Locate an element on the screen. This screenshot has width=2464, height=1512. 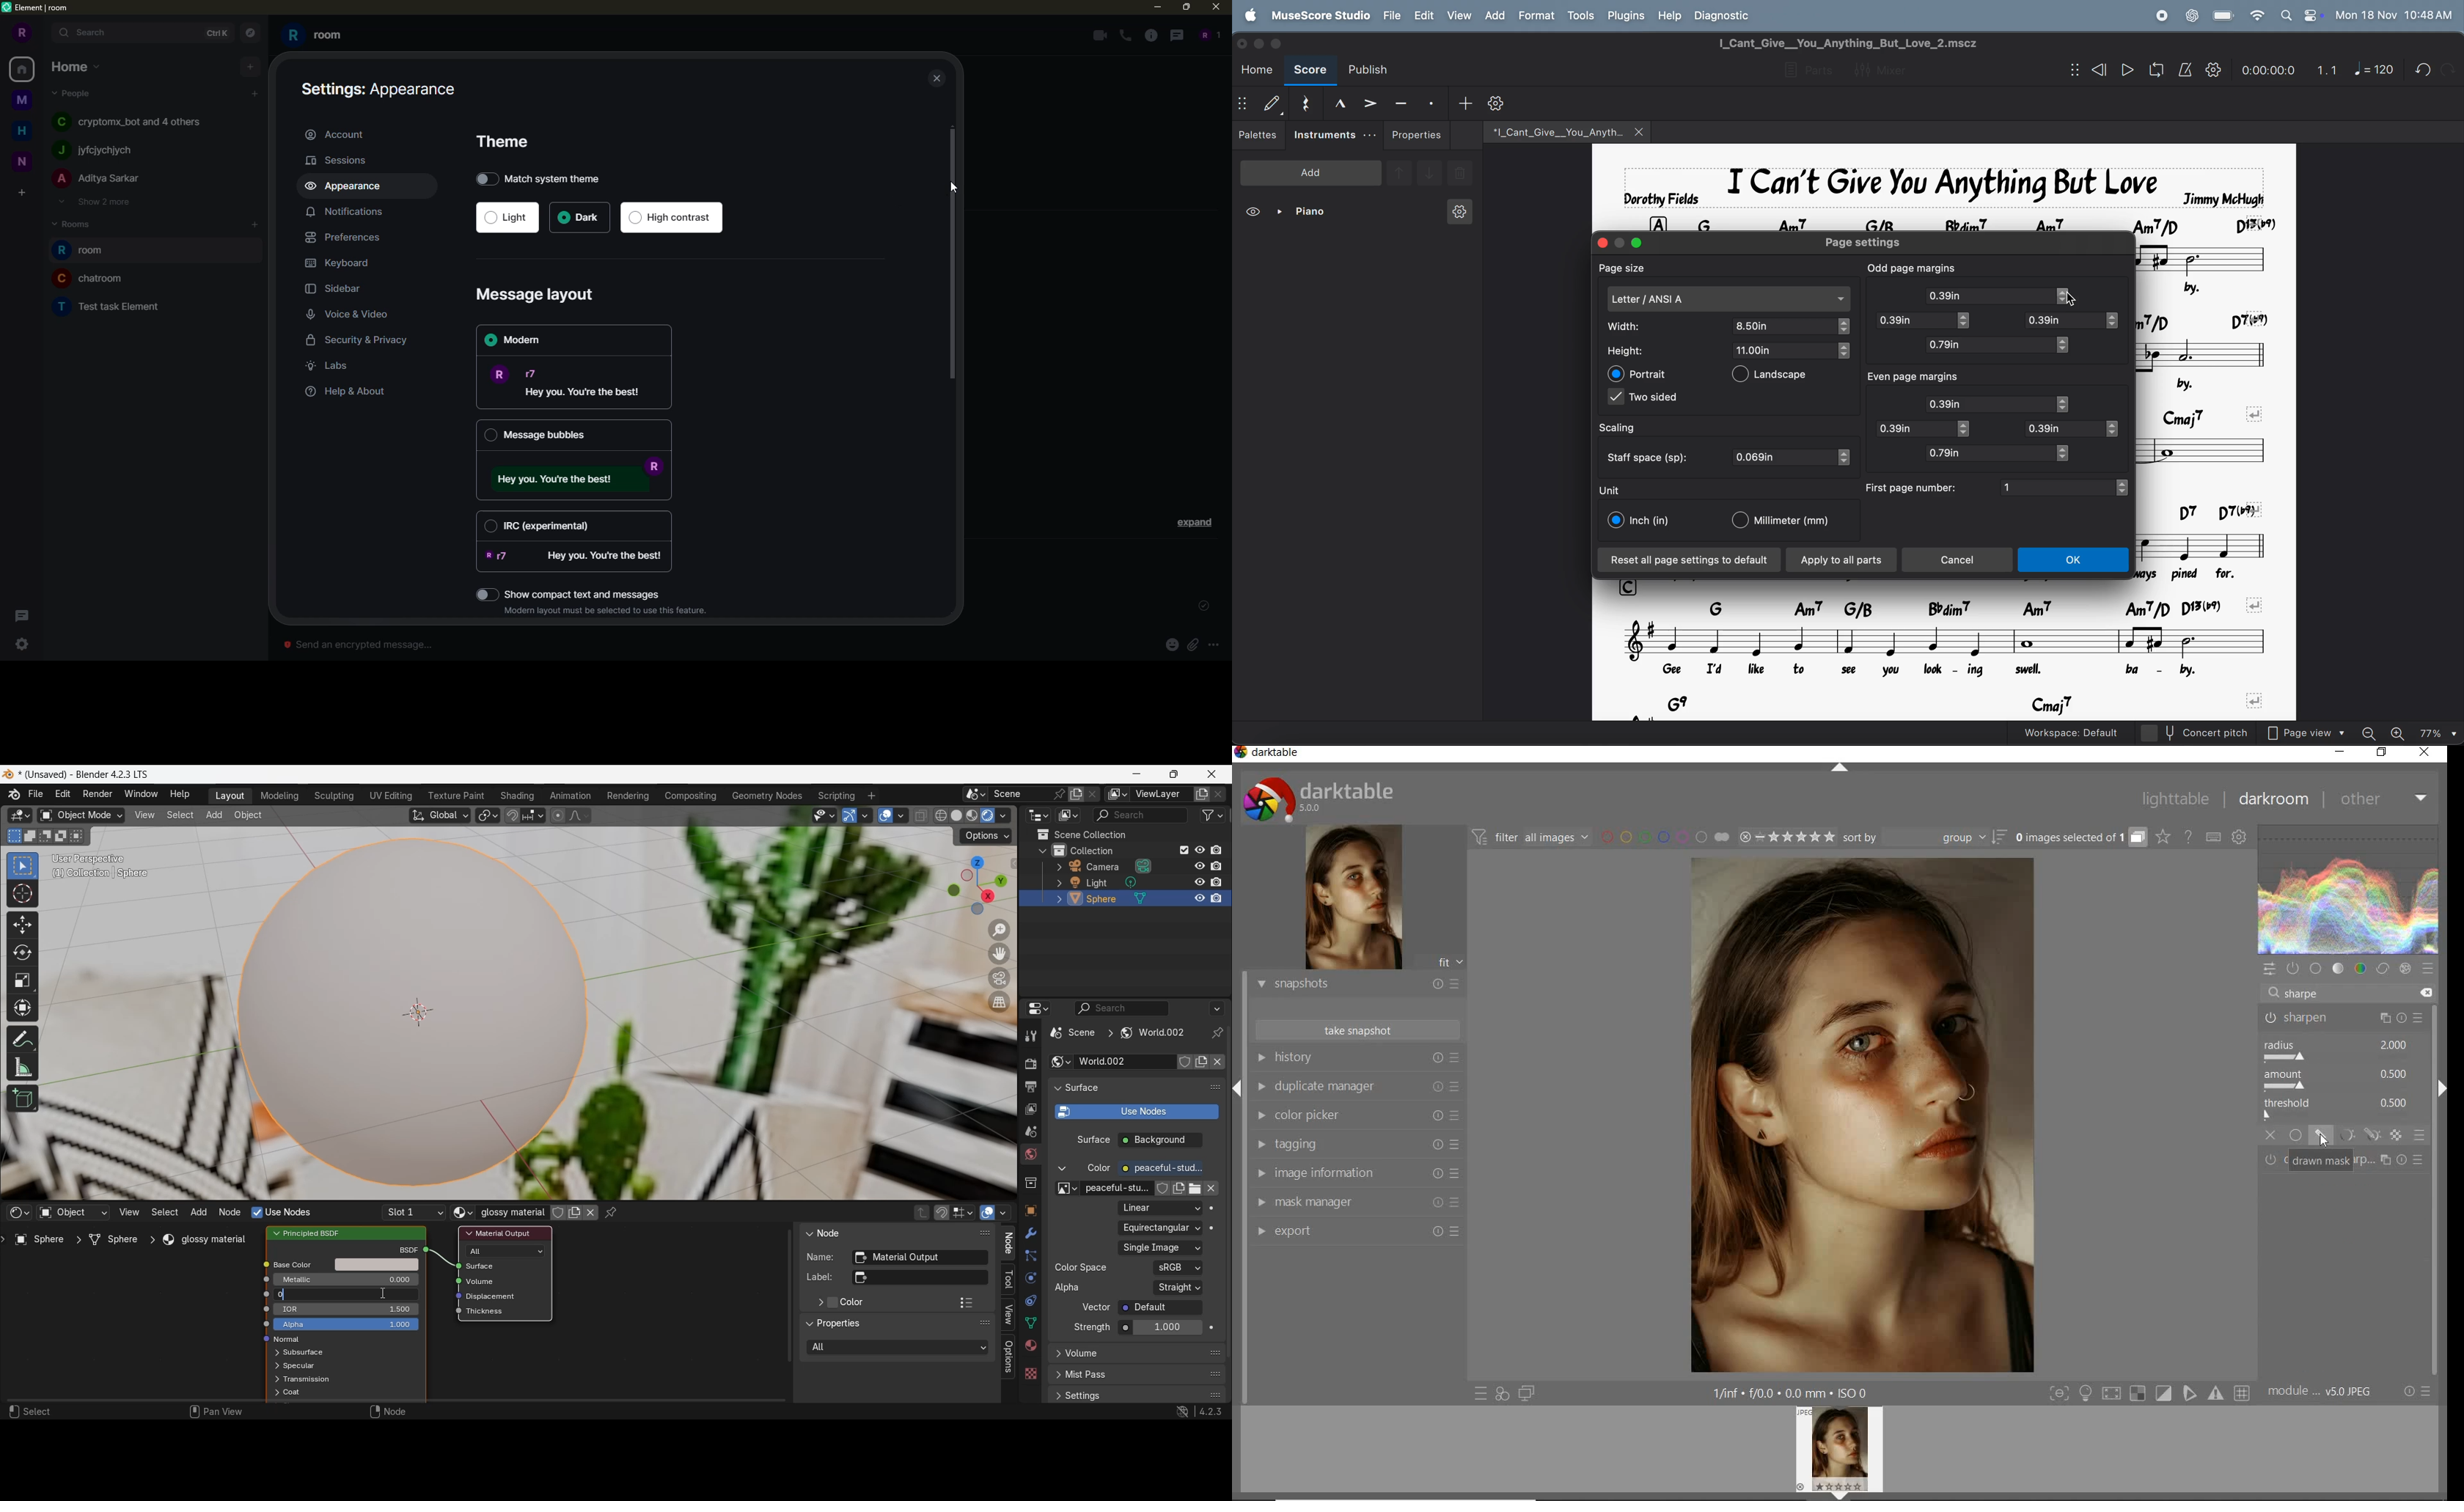
people is located at coordinates (1208, 35).